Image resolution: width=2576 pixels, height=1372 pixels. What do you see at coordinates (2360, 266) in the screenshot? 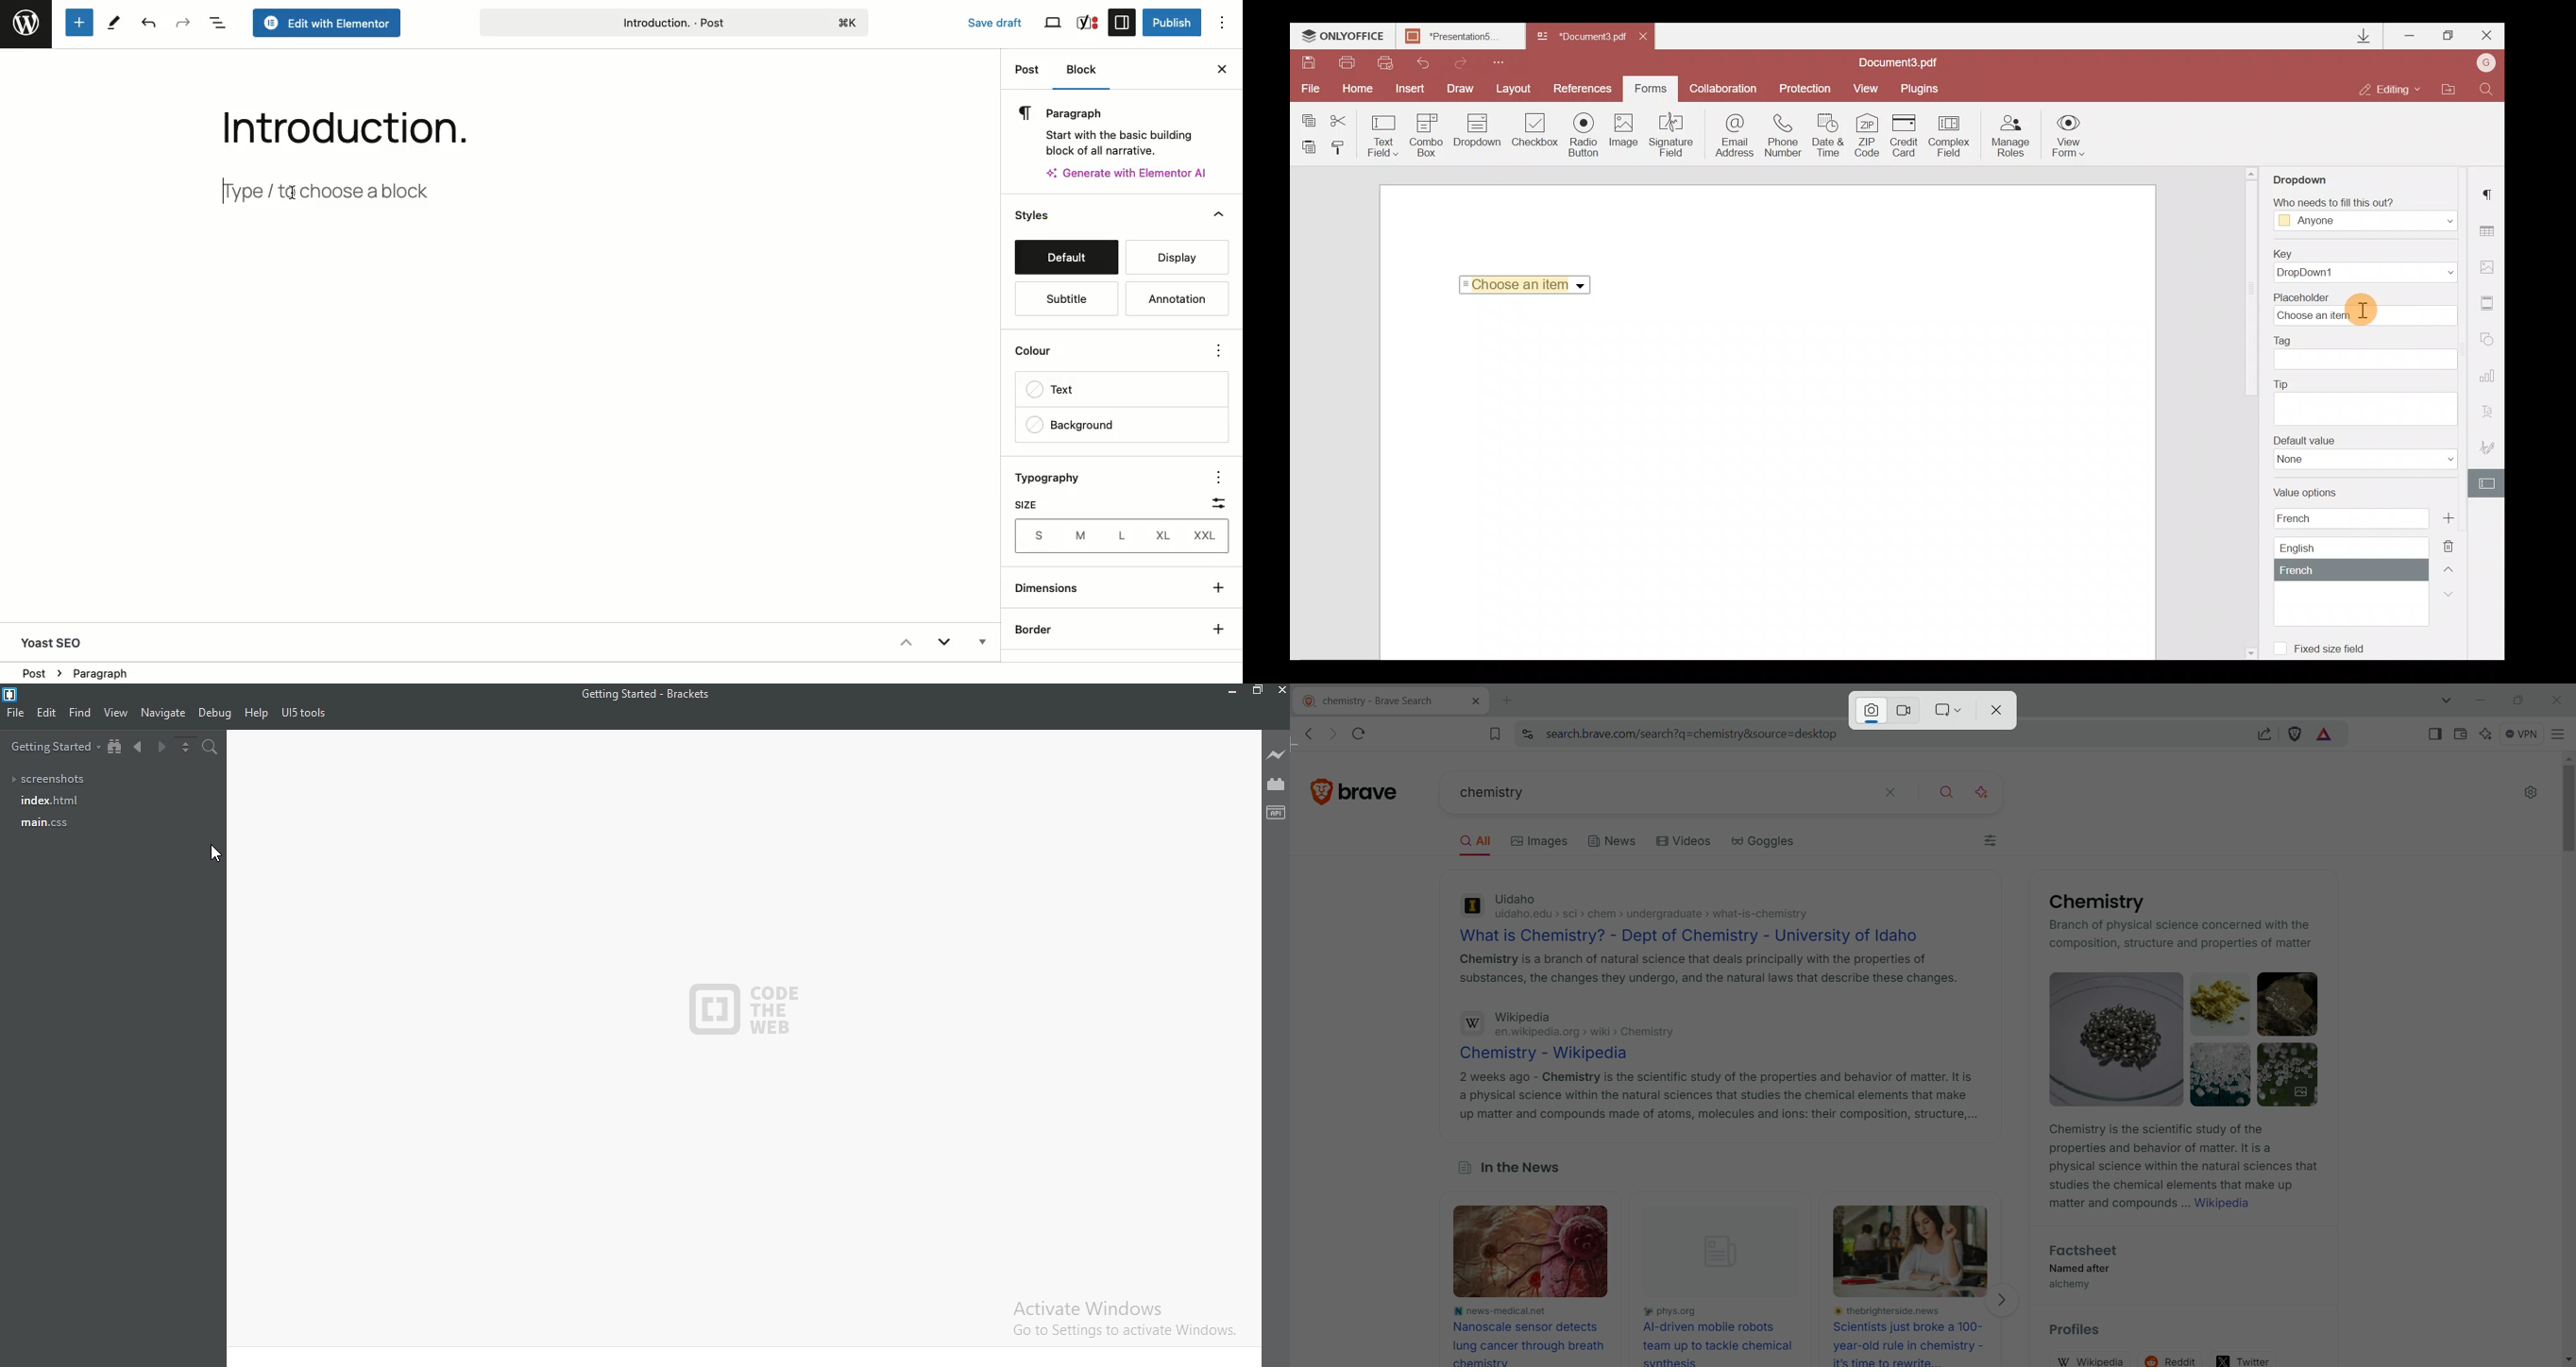
I see `Key` at bounding box center [2360, 266].